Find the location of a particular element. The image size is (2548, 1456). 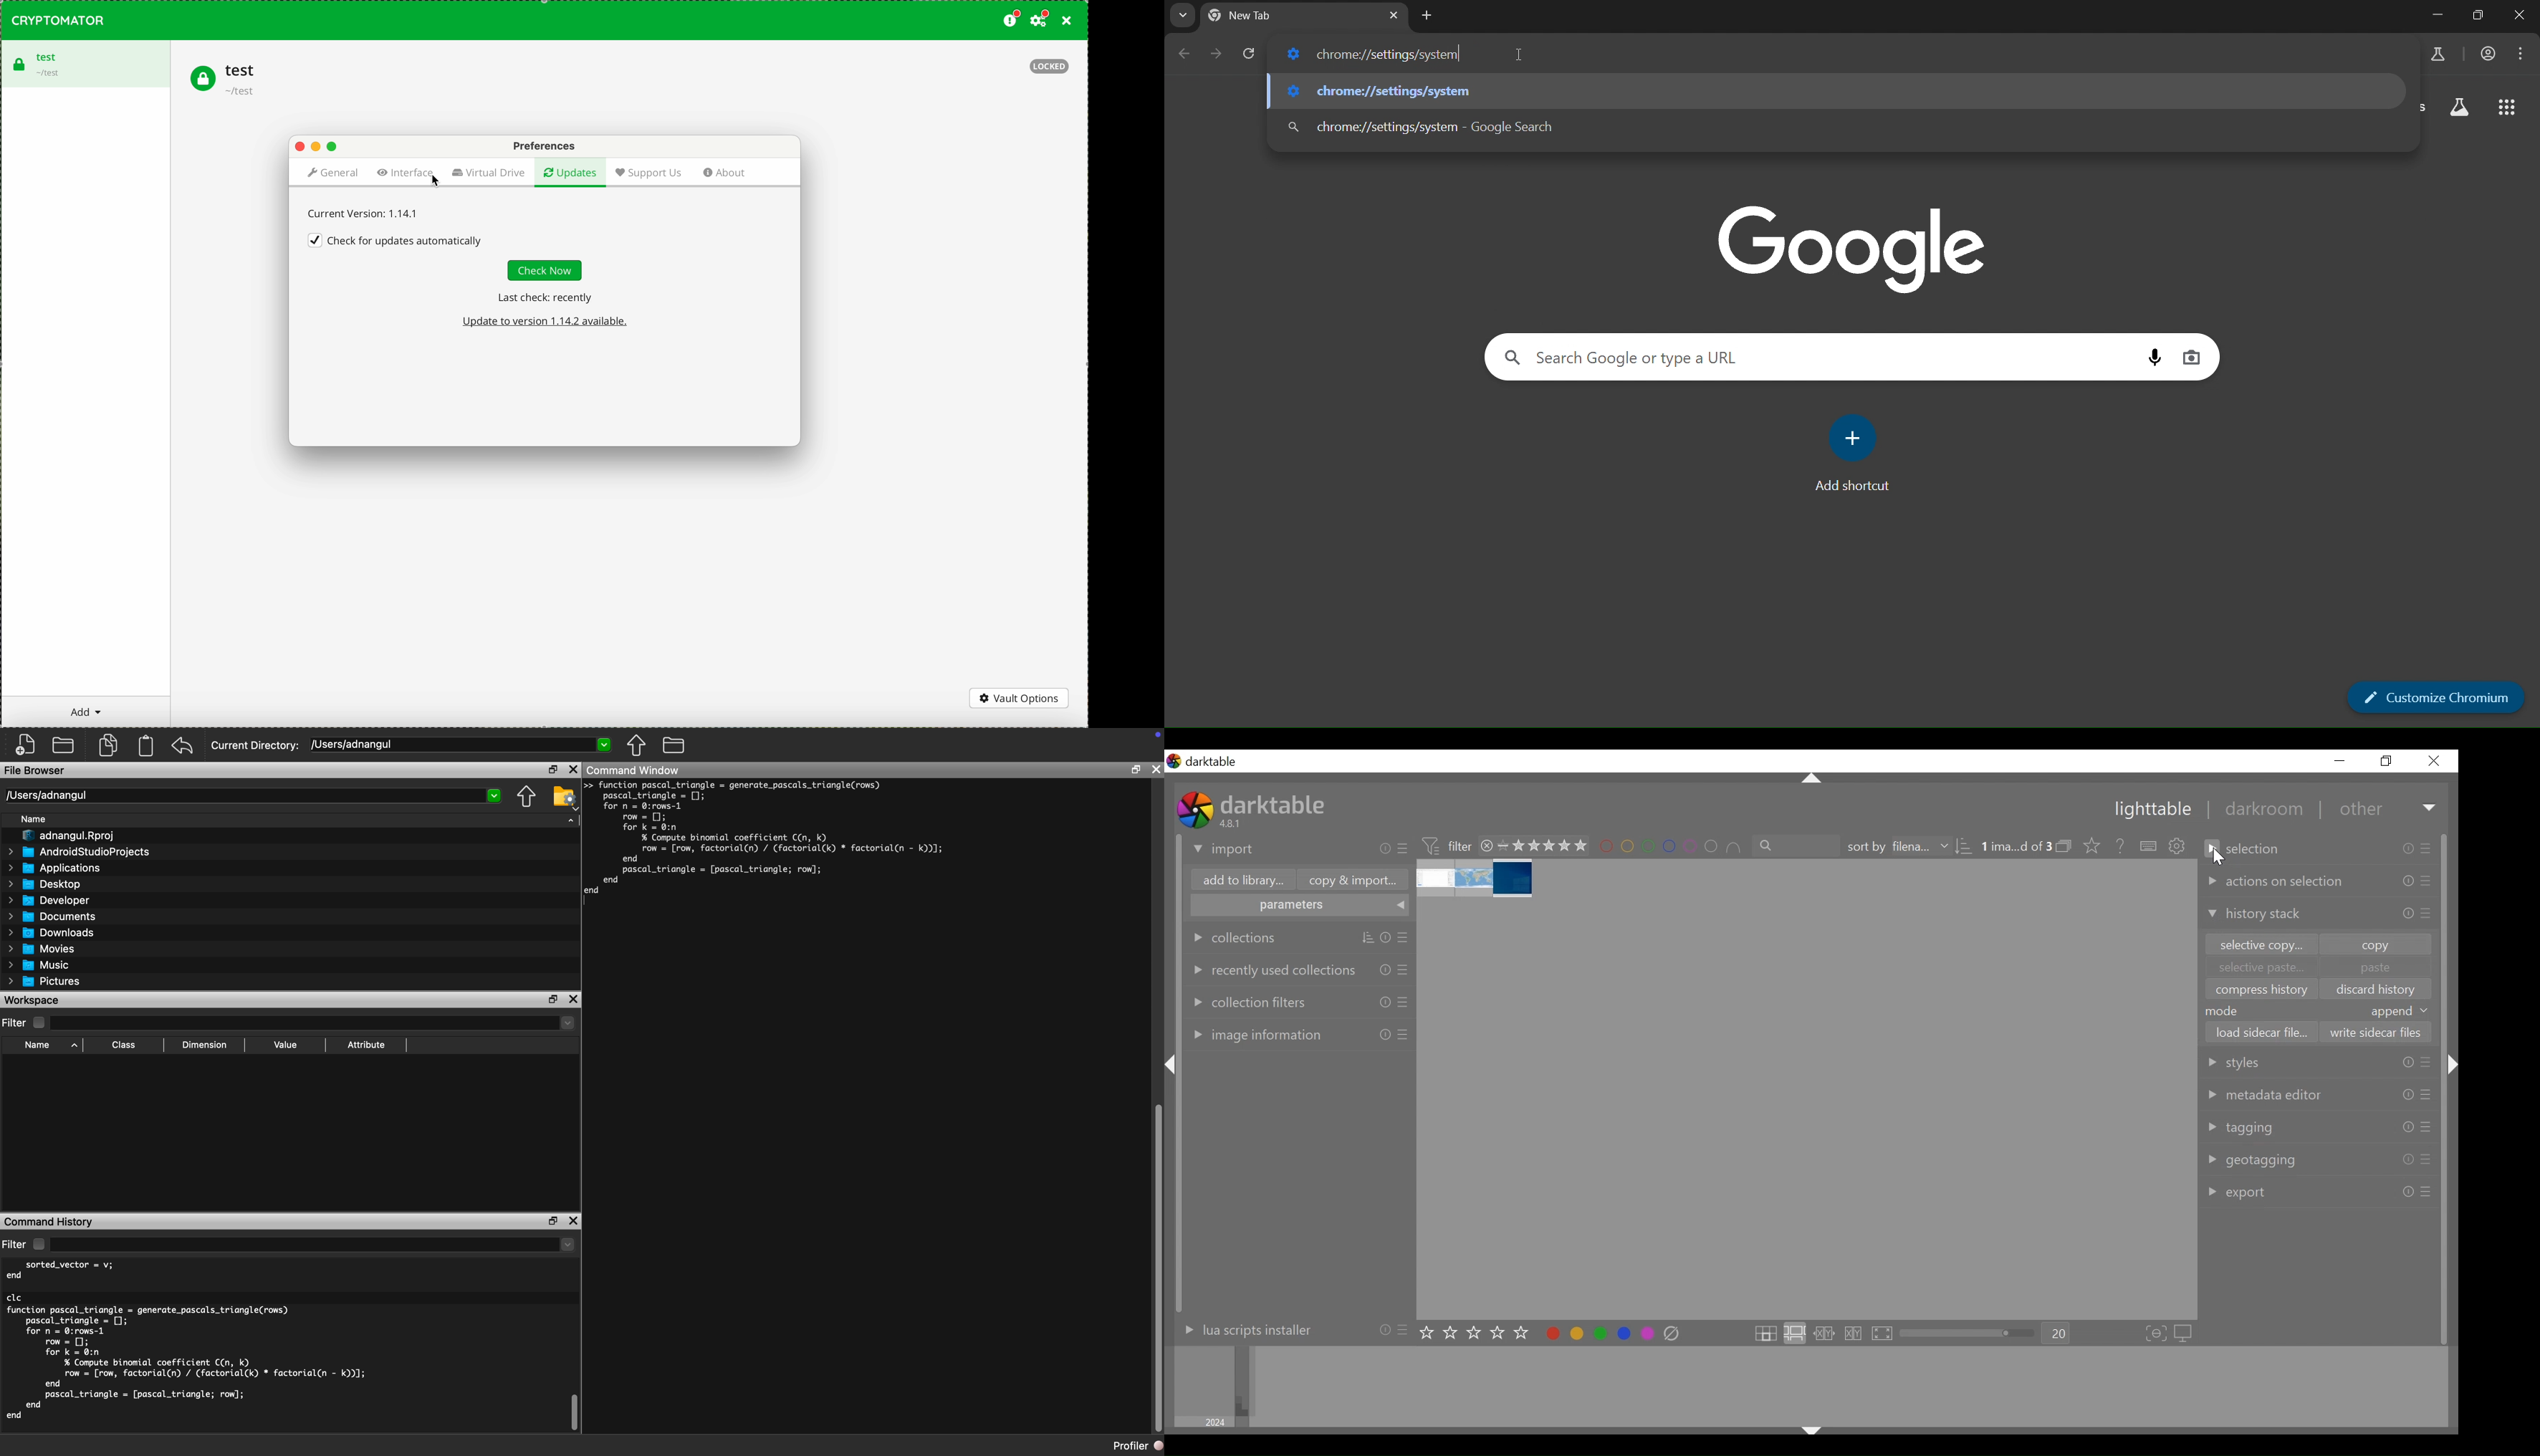

Name is located at coordinates (33, 819).